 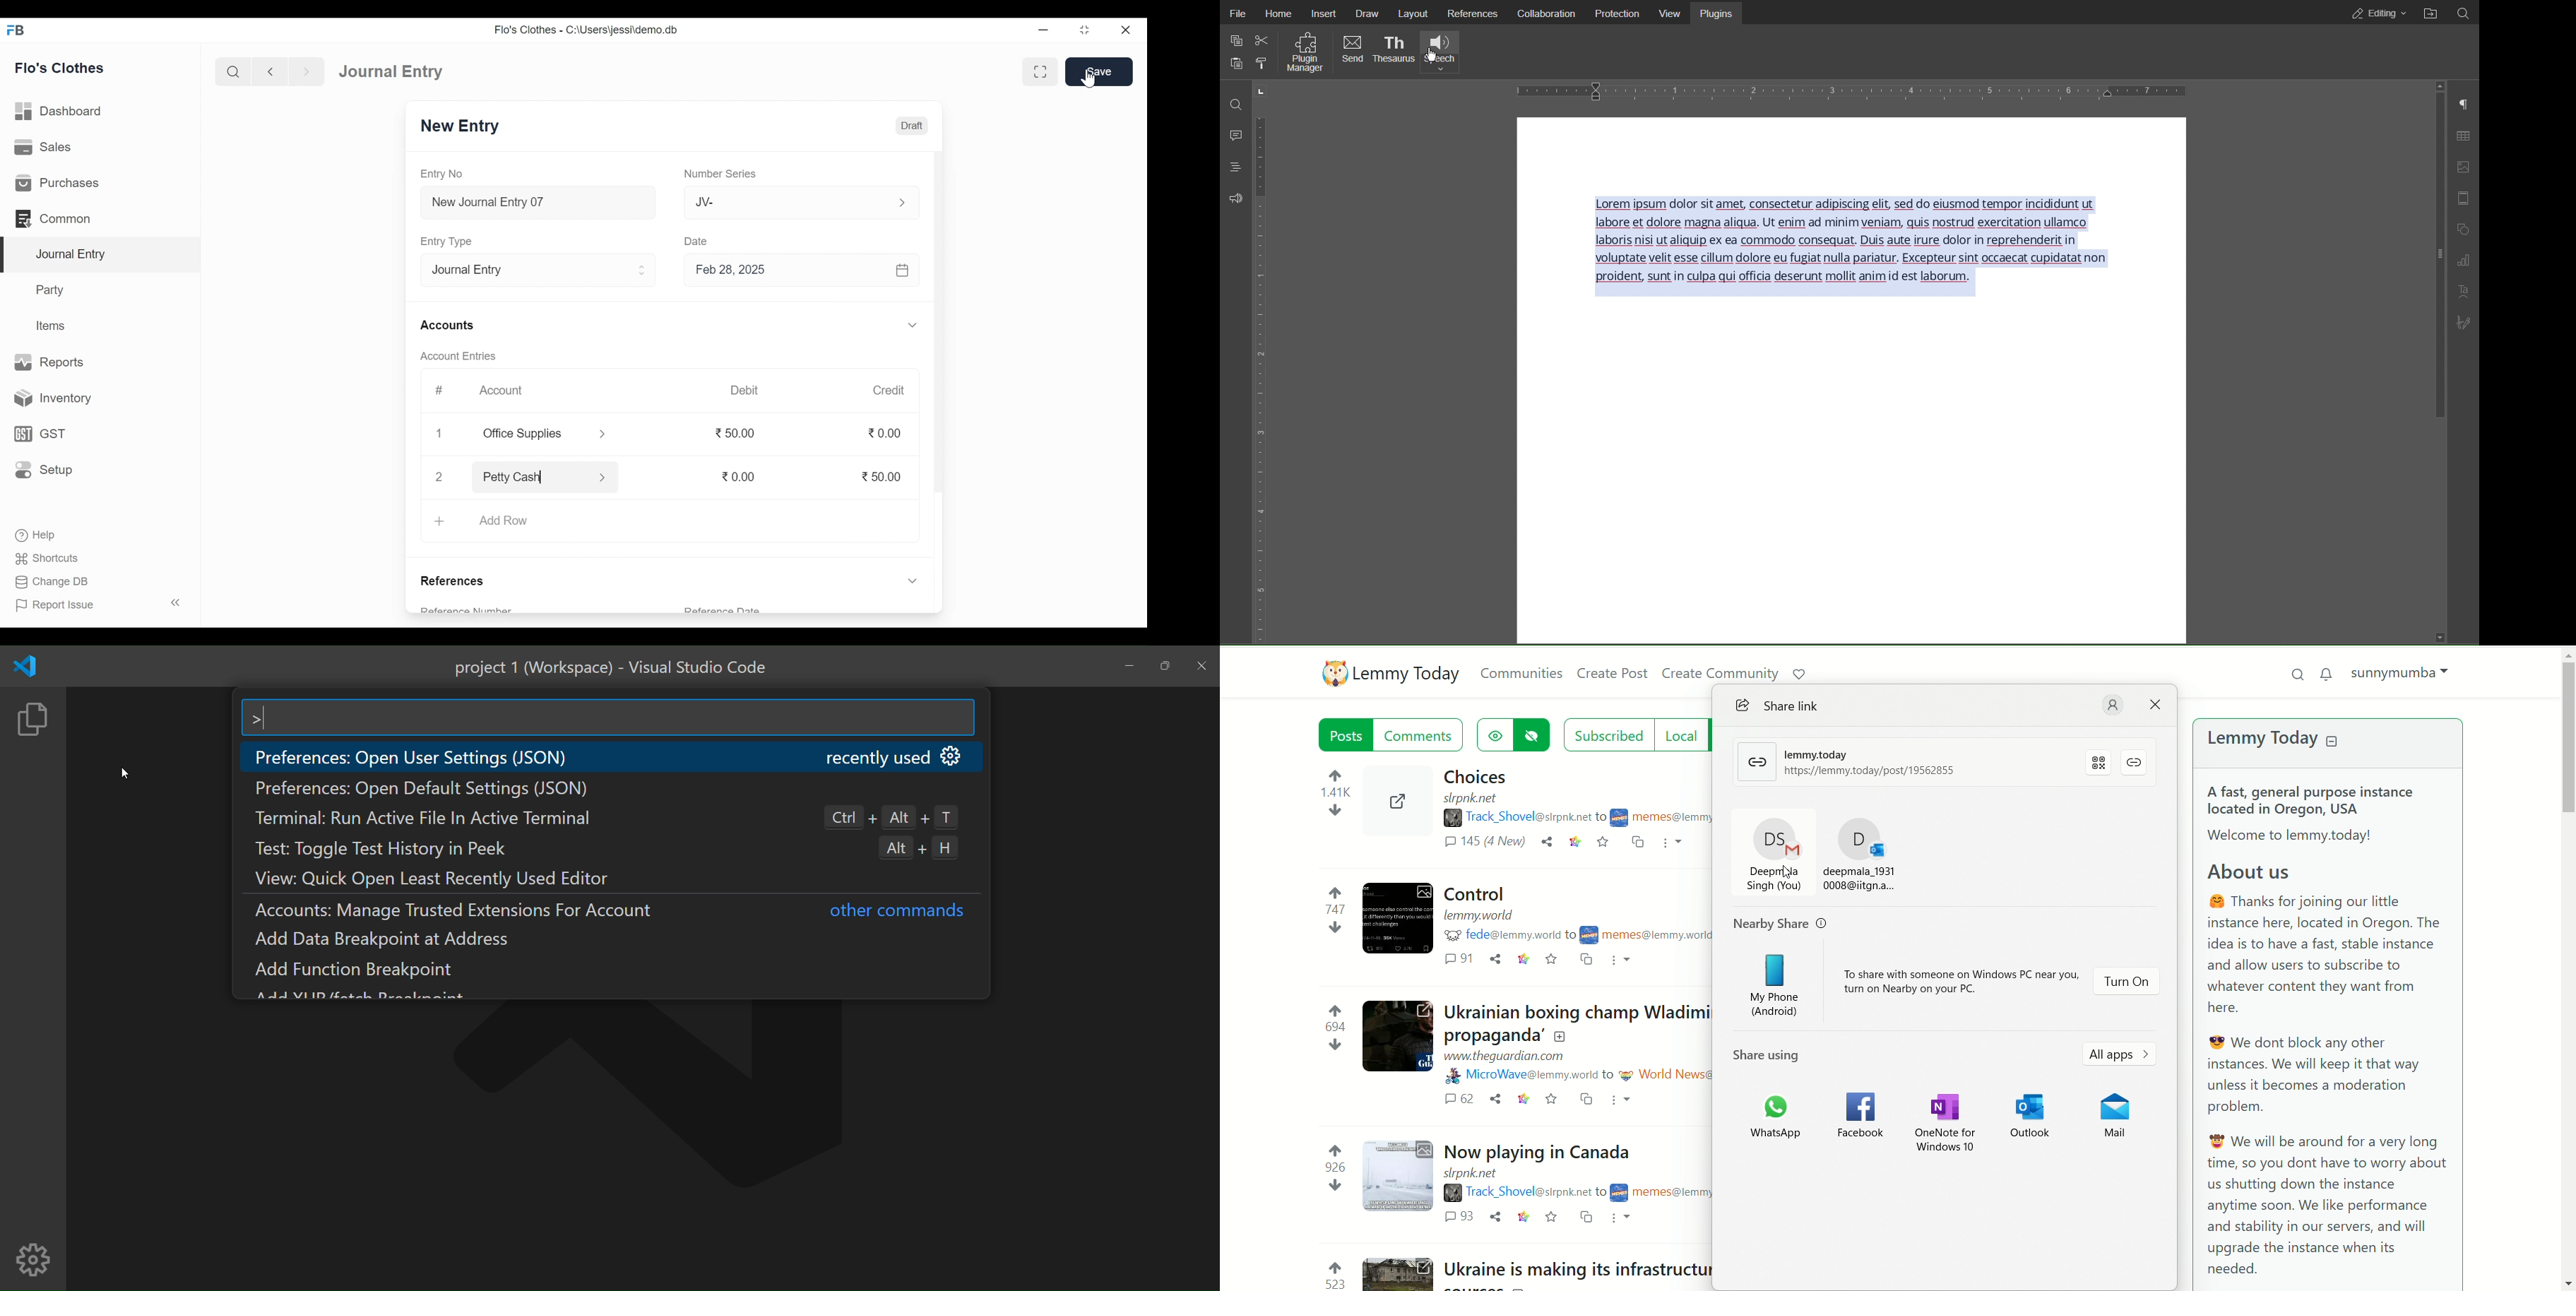 I want to click on Journal Entry, so click(x=103, y=255).